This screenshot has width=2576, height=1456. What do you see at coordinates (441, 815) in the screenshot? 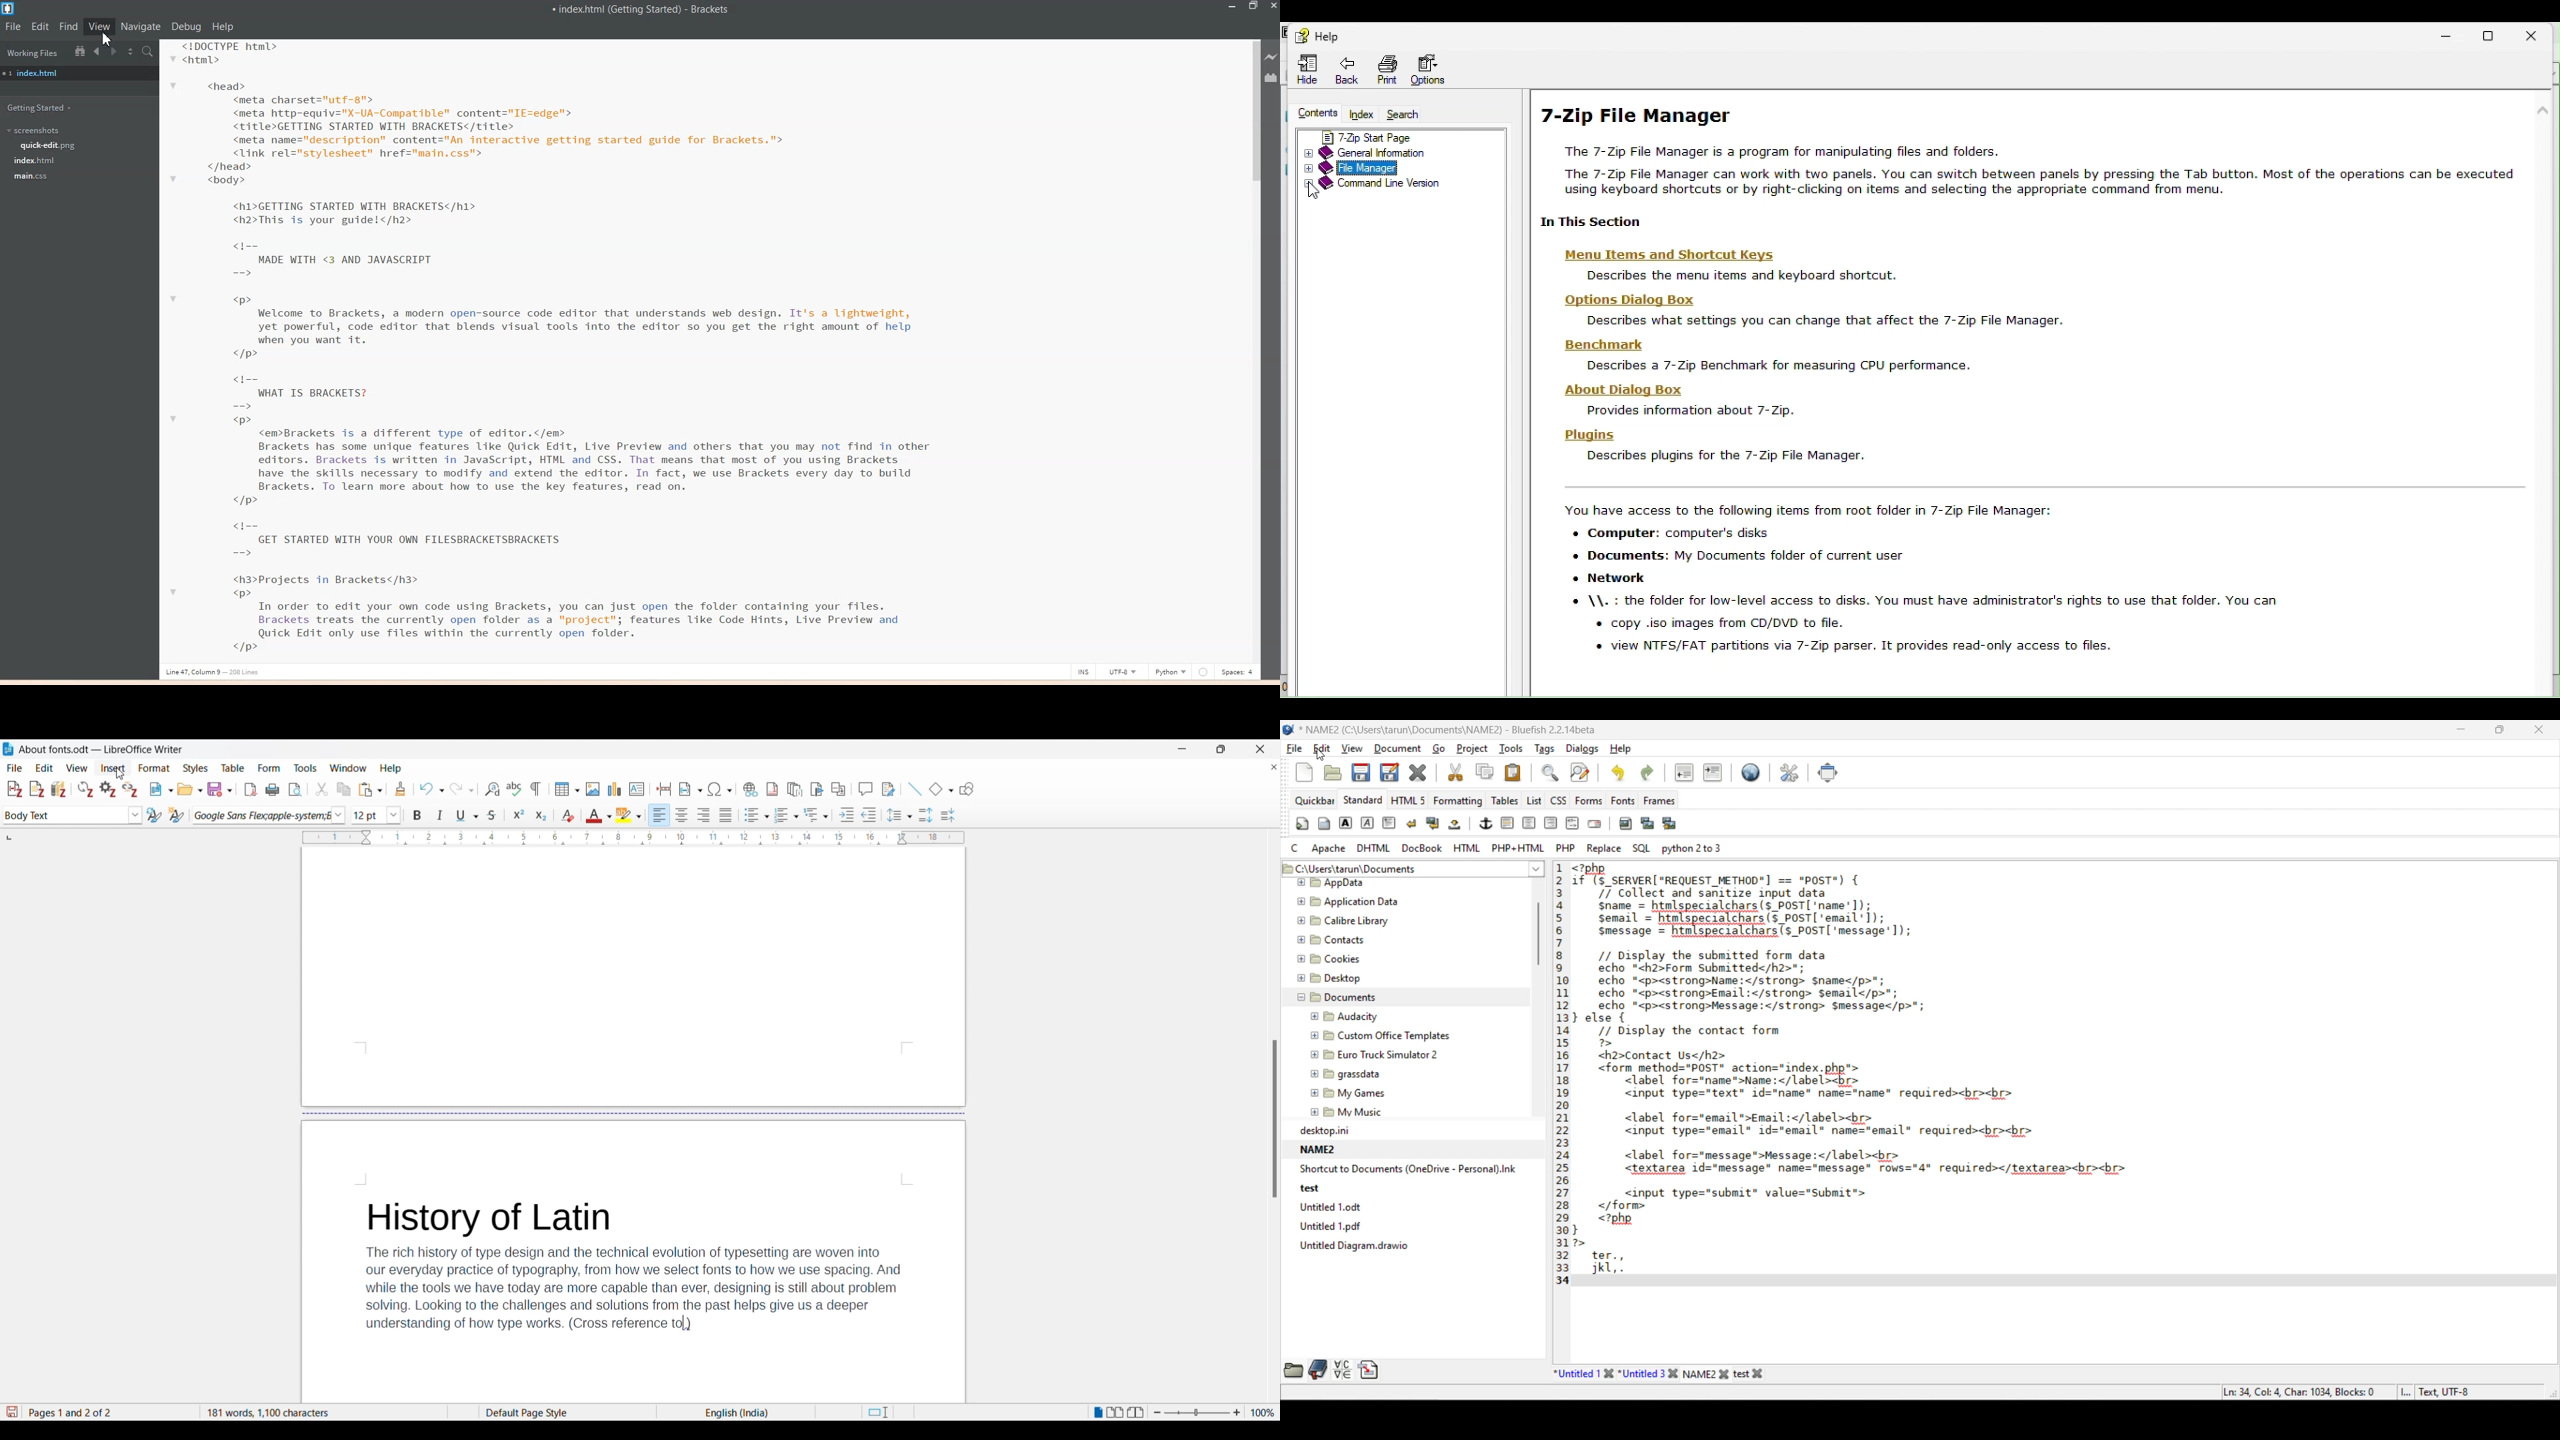
I see `Italics` at bounding box center [441, 815].